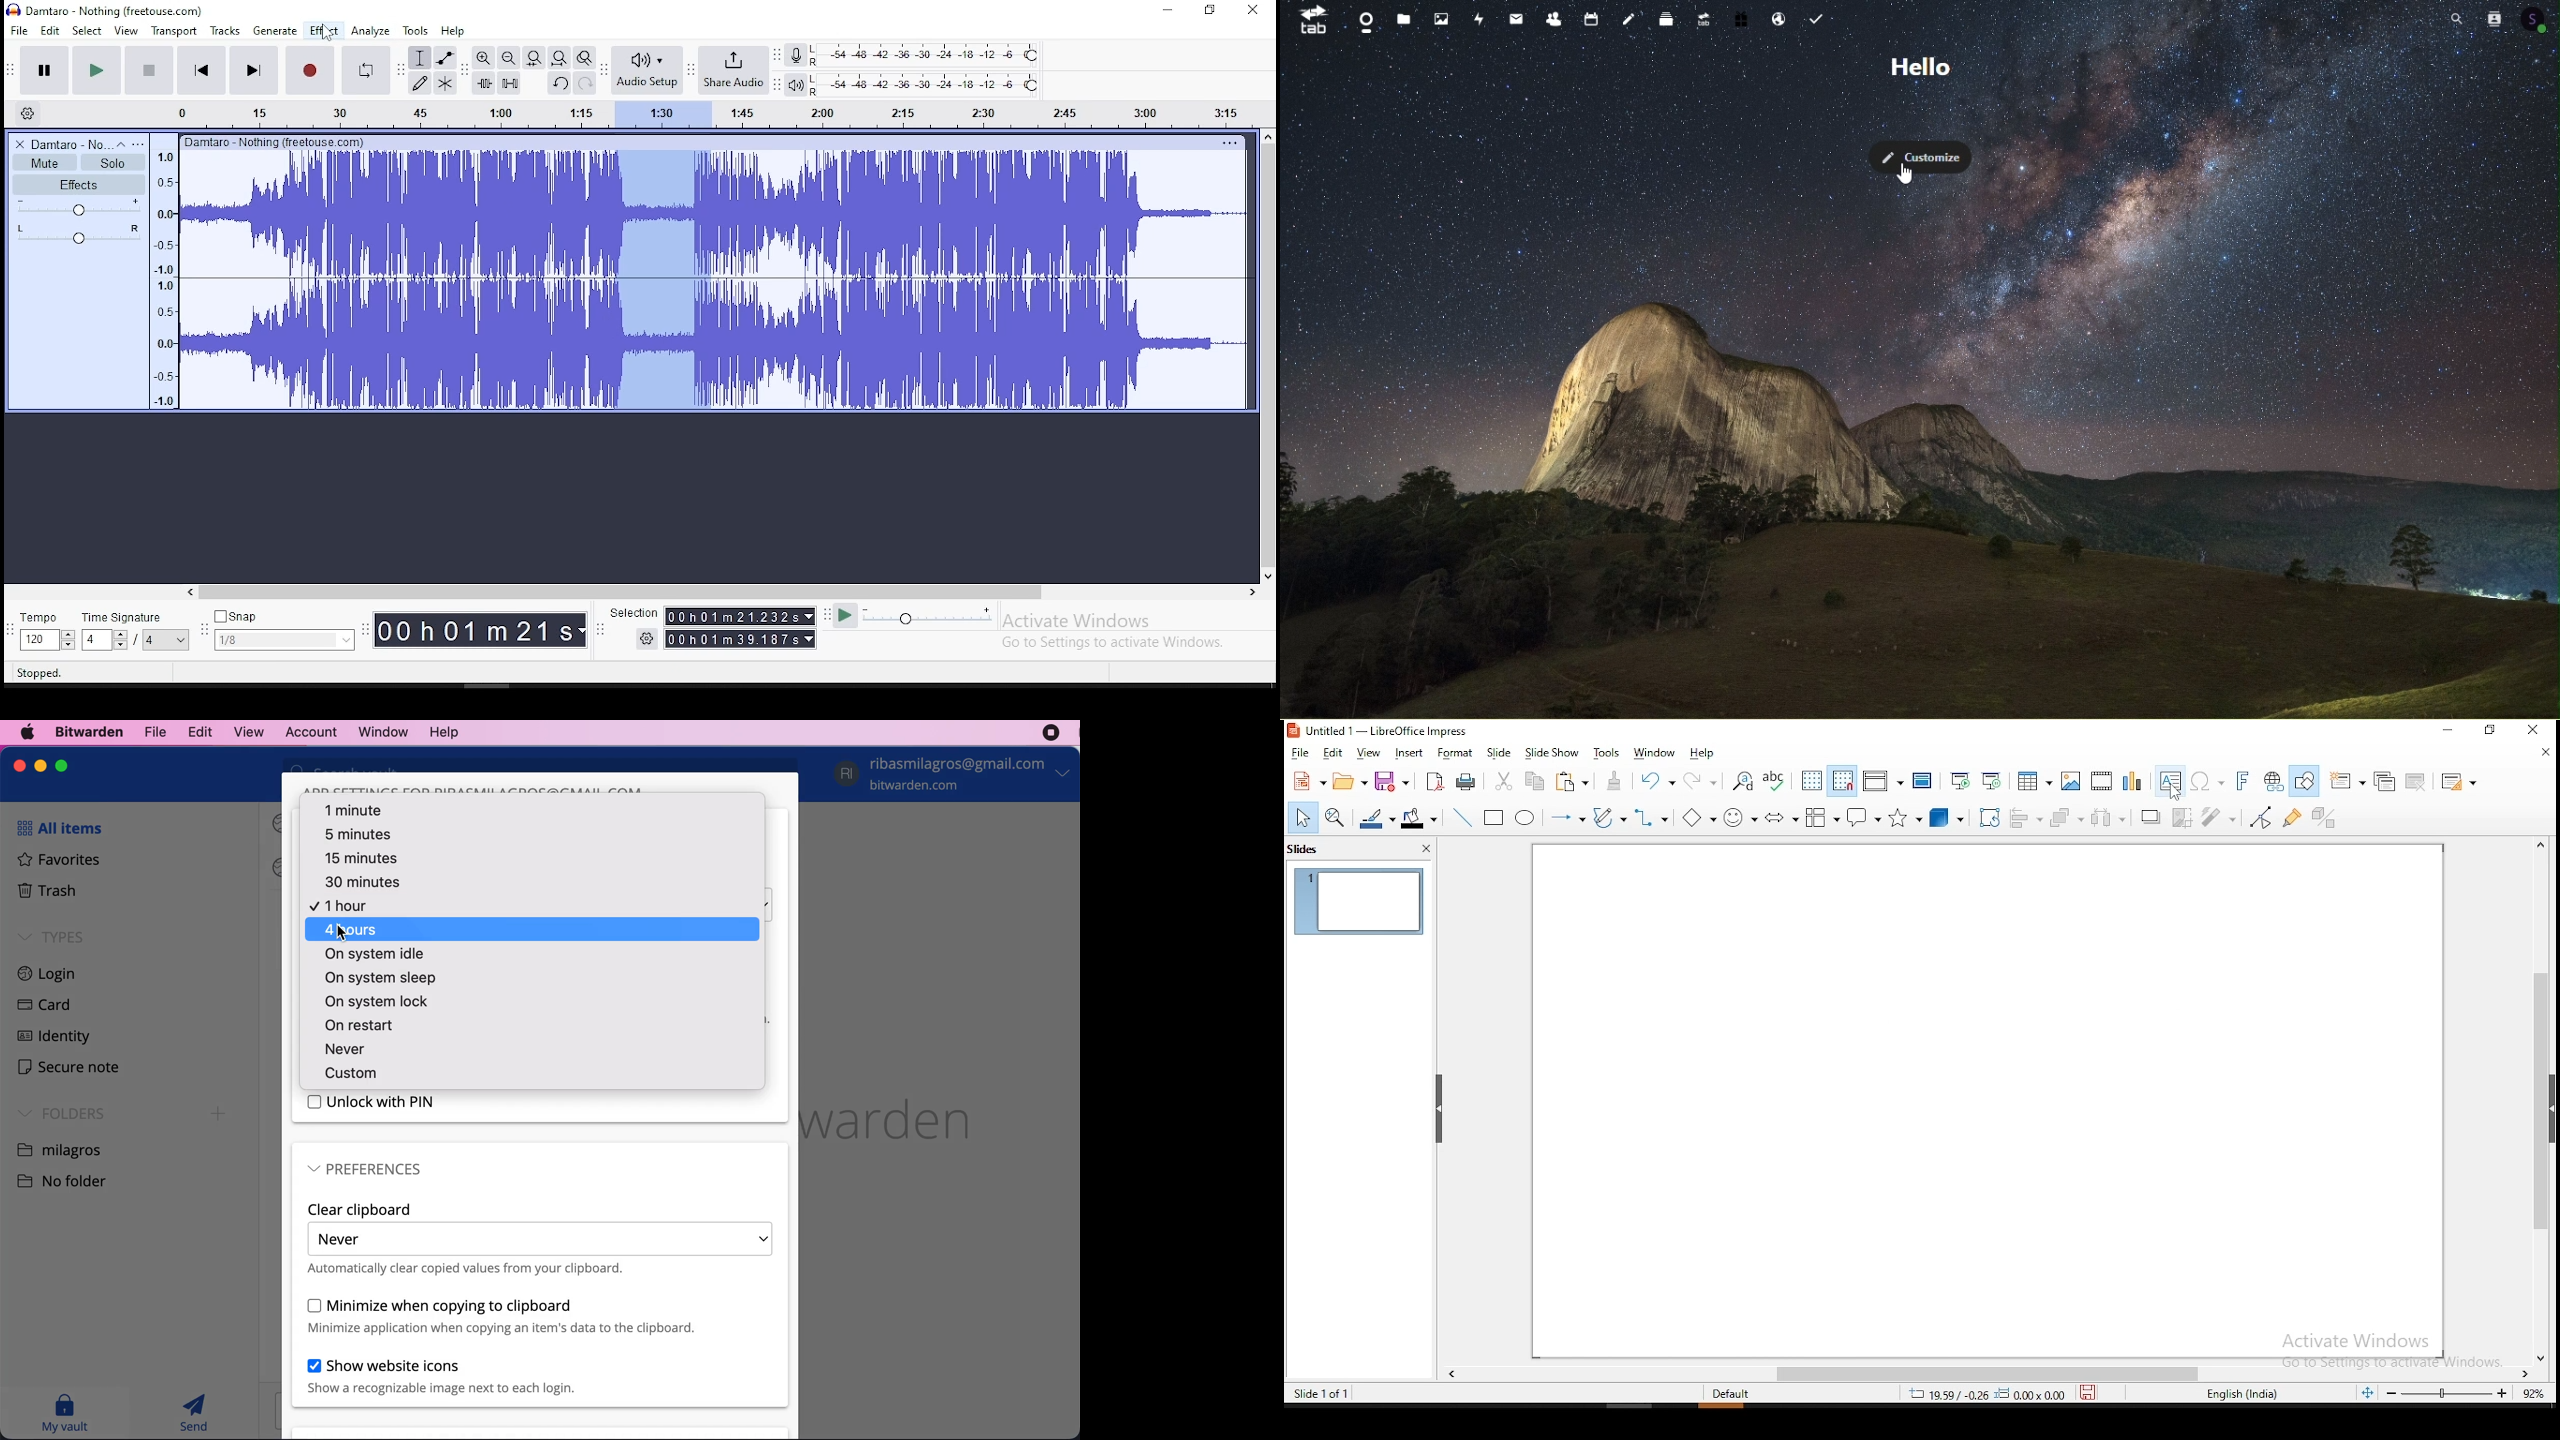  I want to click on rectangle, so click(1495, 816).